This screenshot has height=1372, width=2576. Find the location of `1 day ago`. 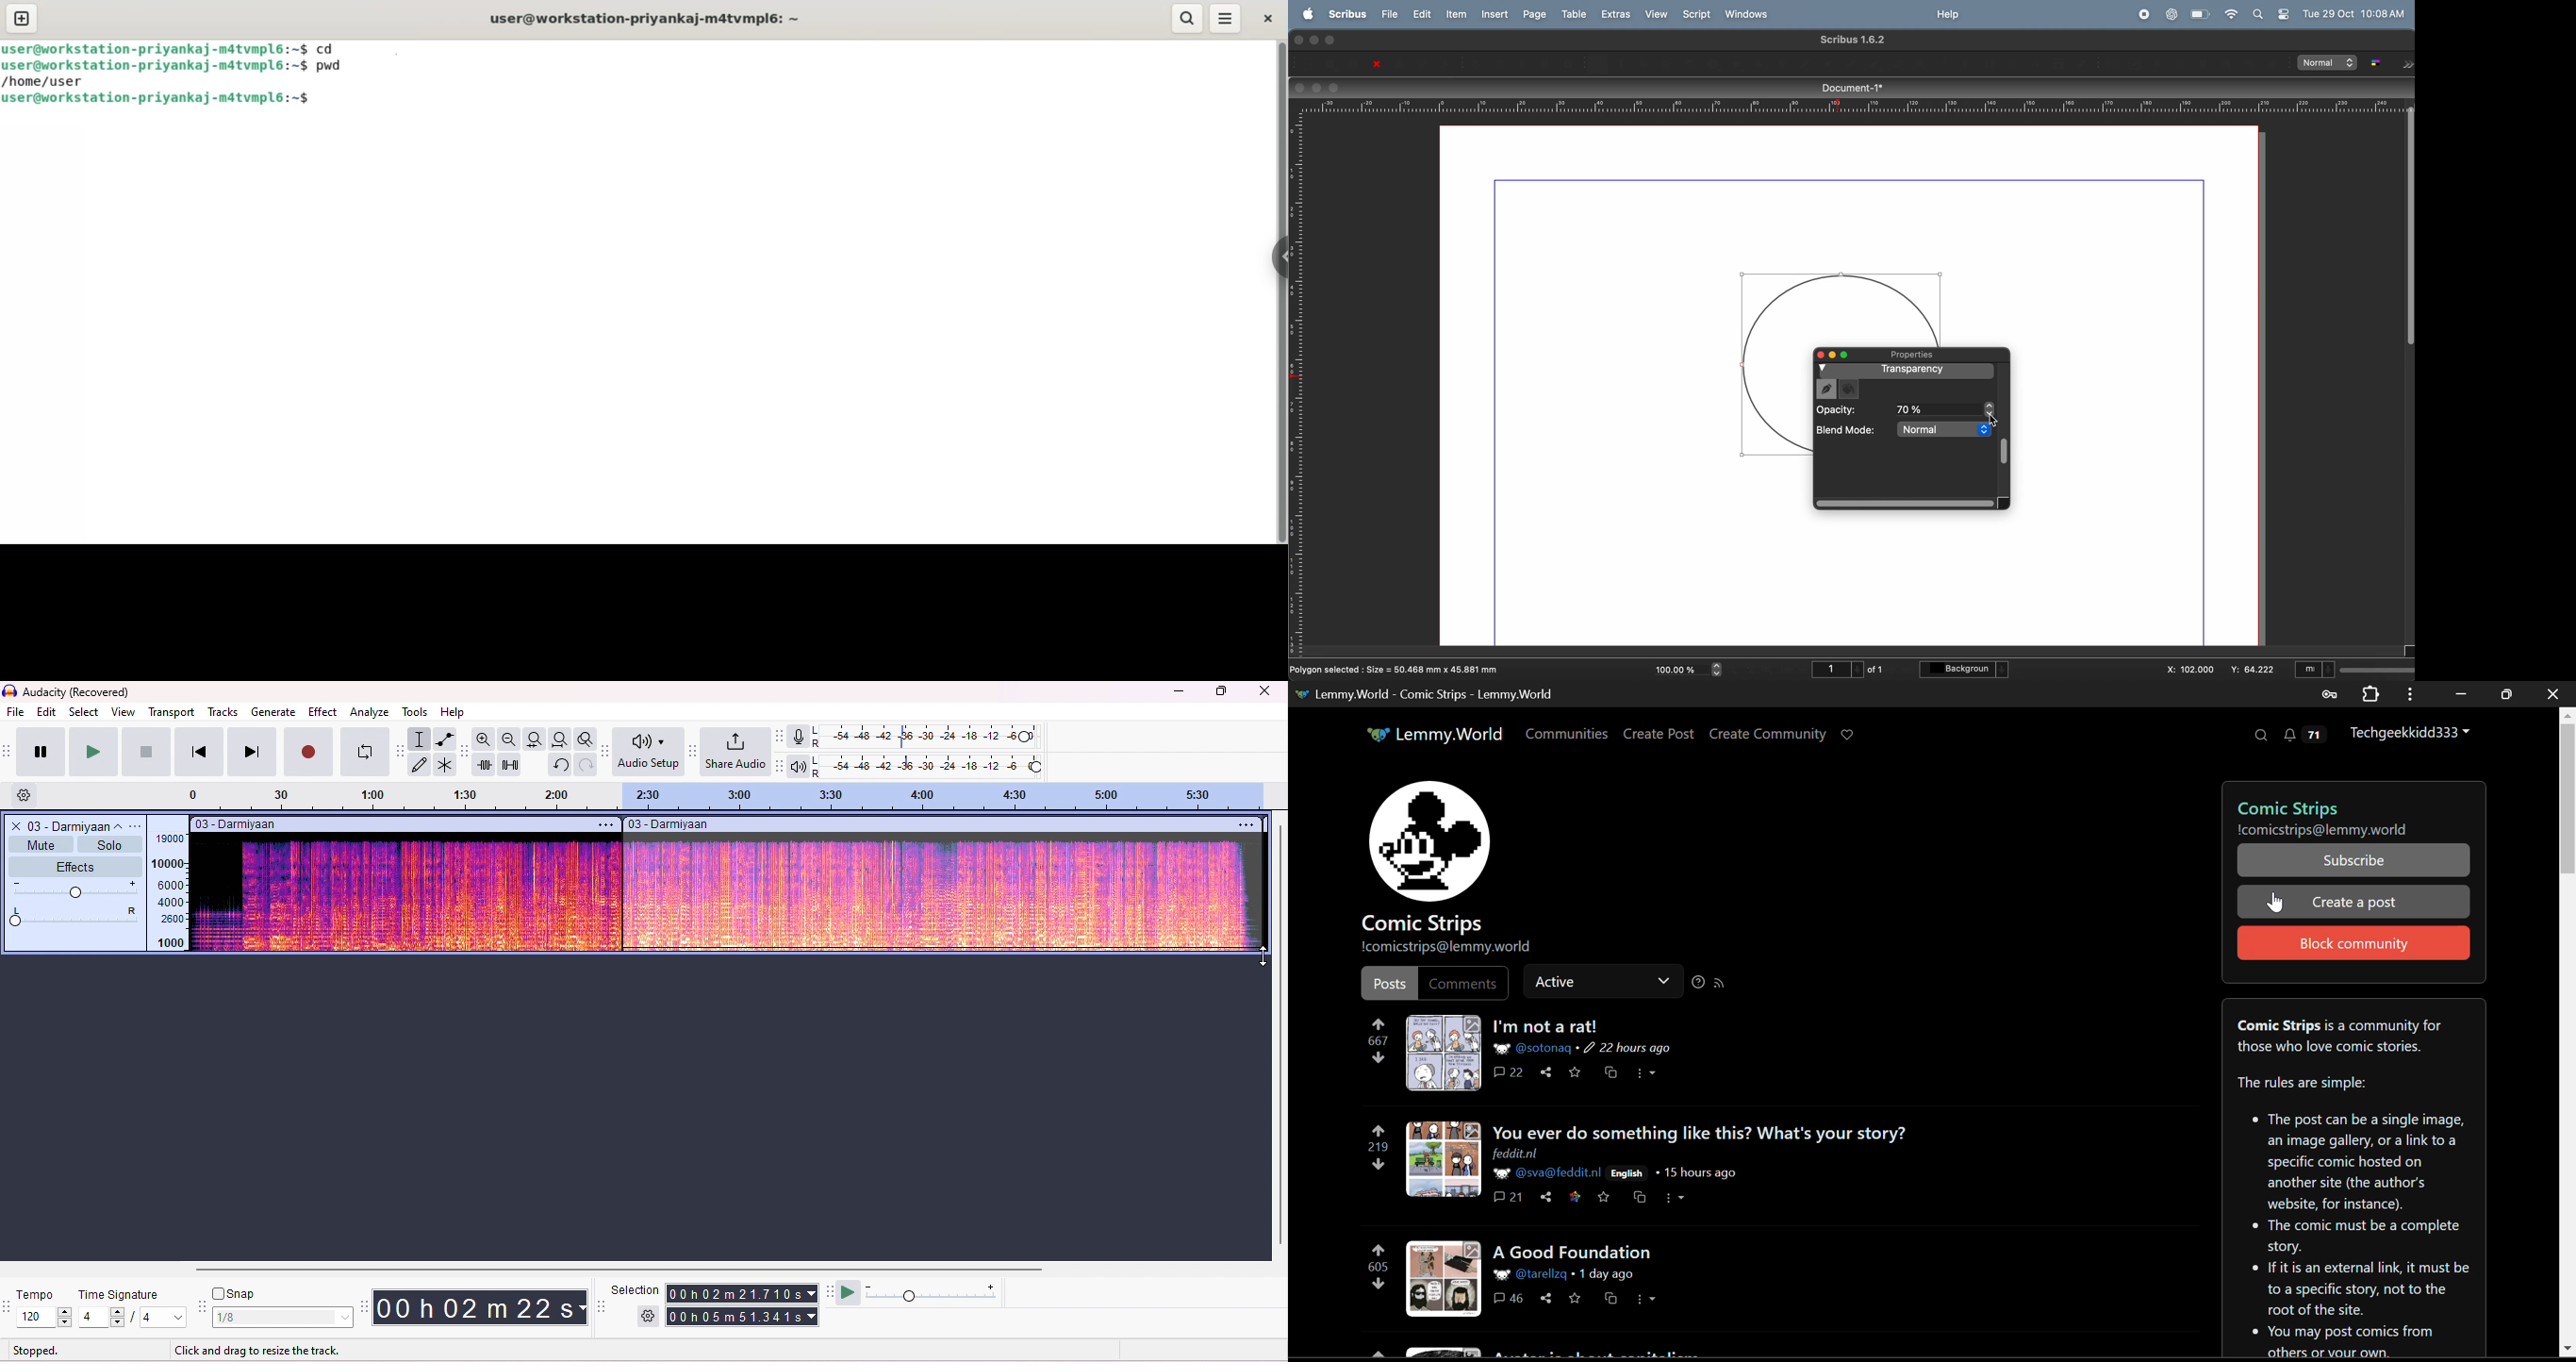

1 day ago is located at coordinates (1609, 1273).